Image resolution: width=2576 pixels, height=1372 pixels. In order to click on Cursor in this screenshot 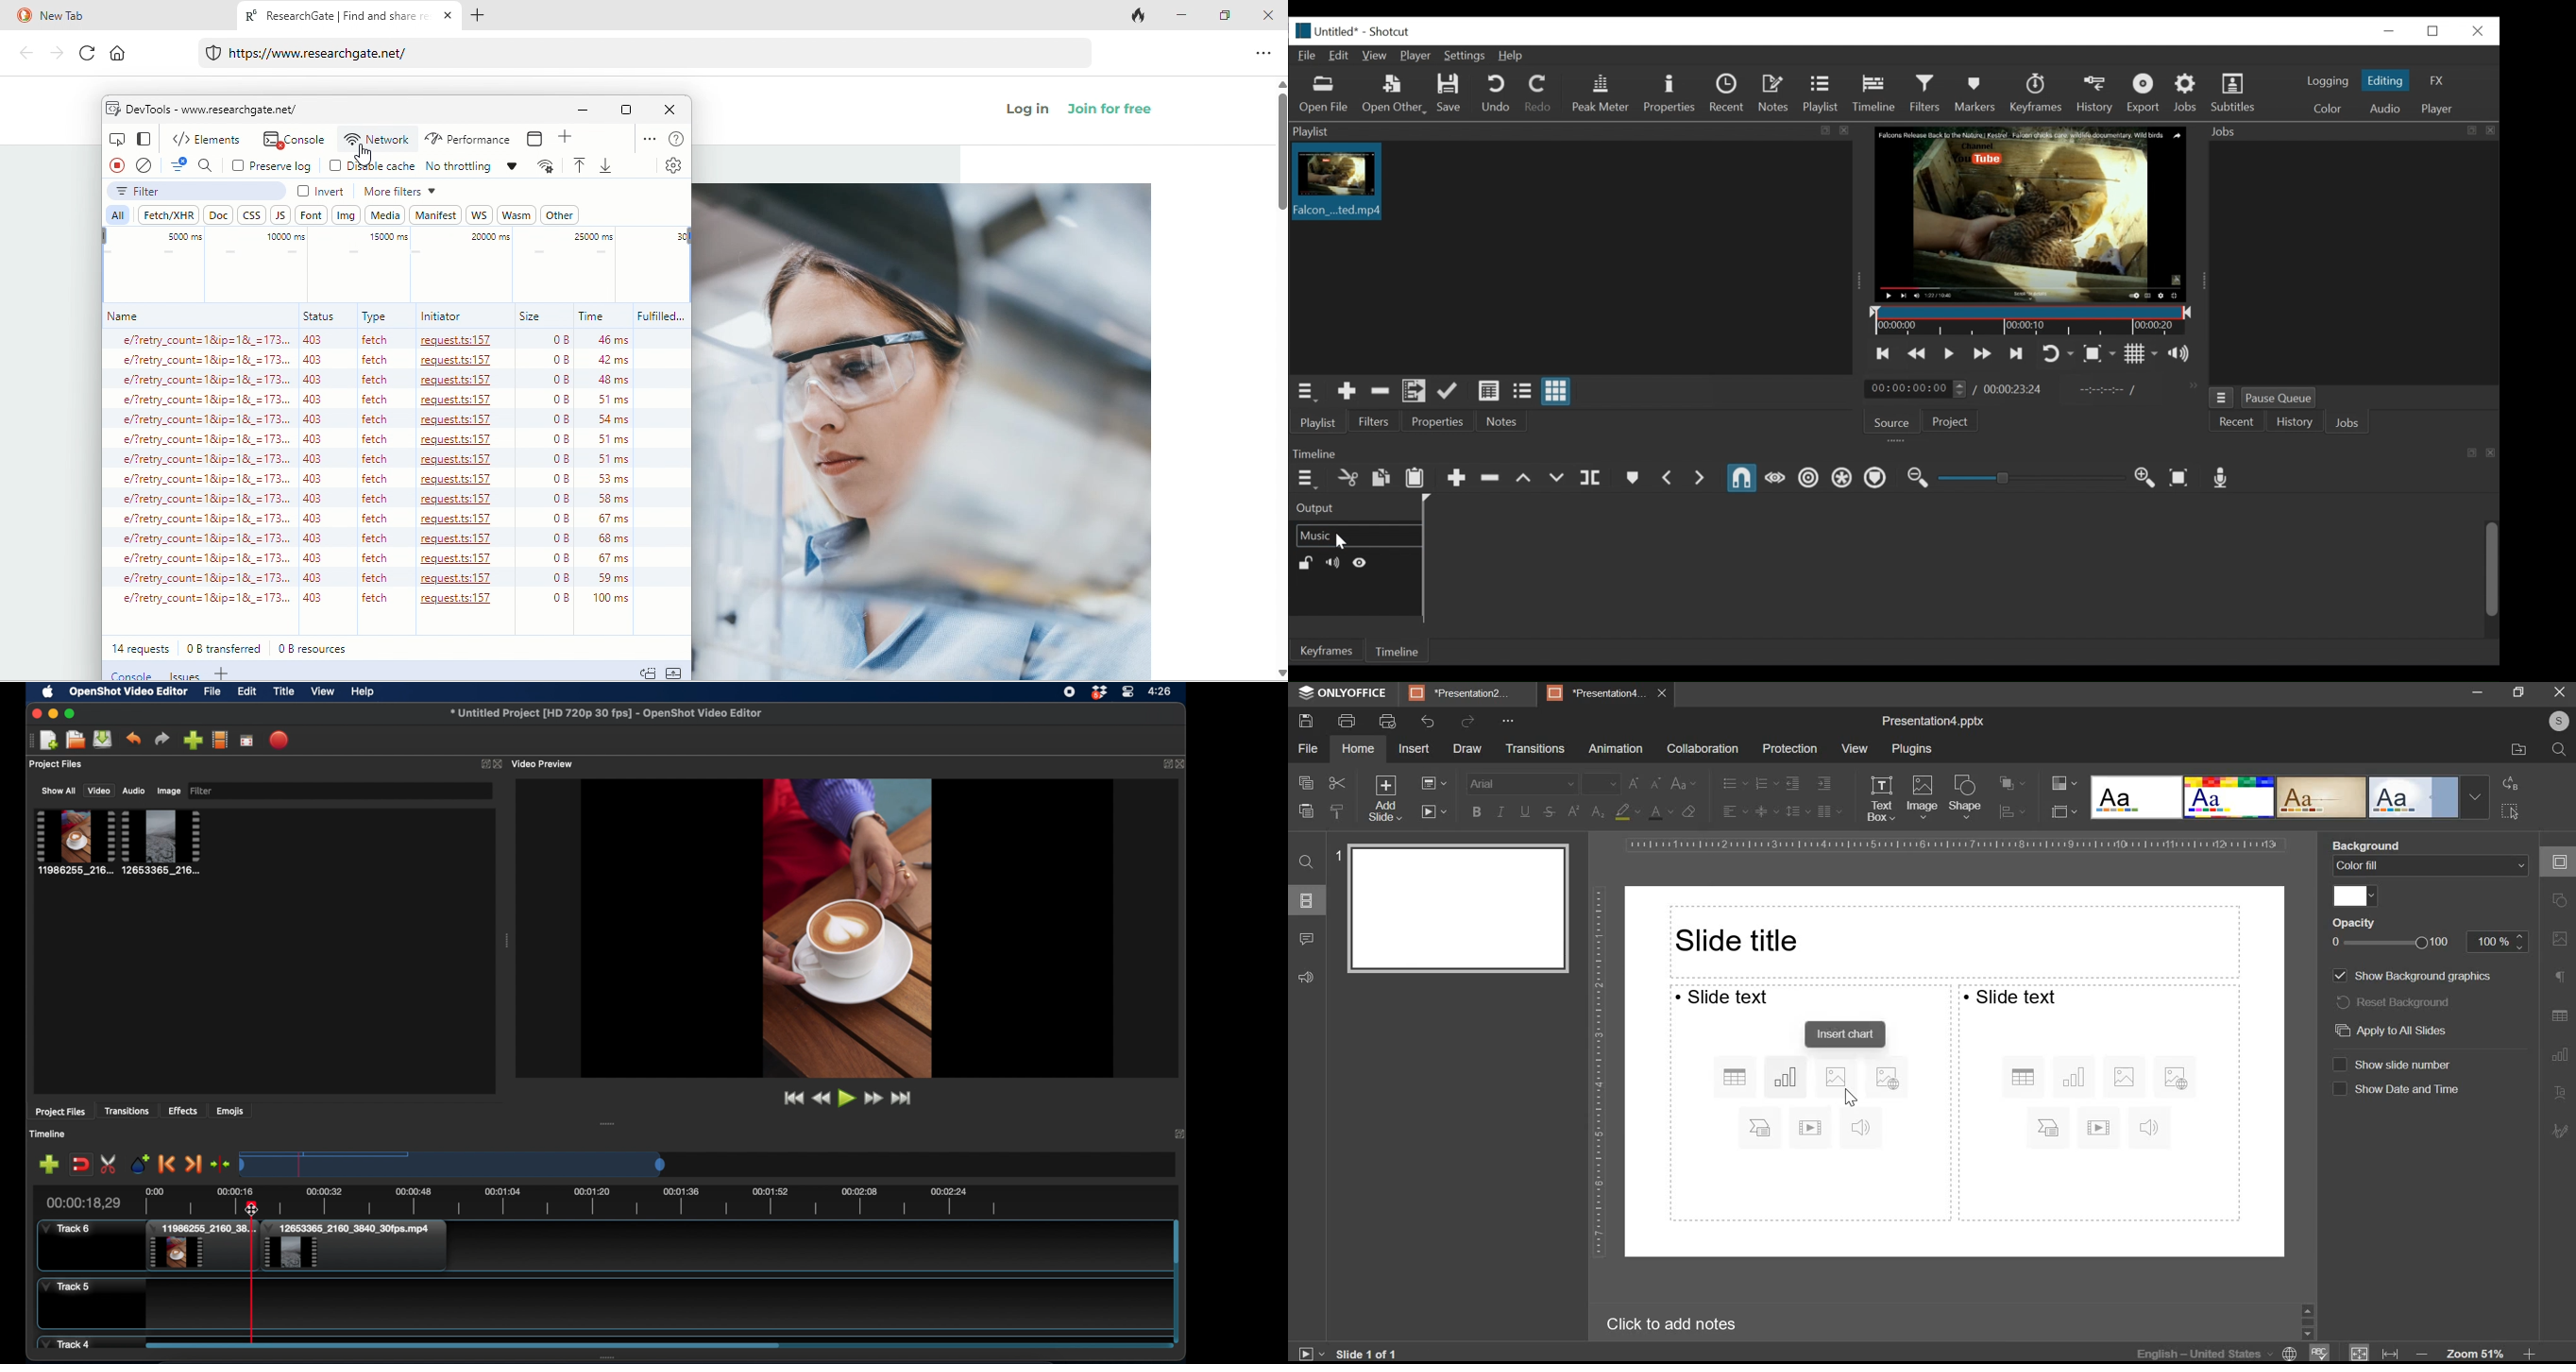, I will do `click(1343, 543)`.